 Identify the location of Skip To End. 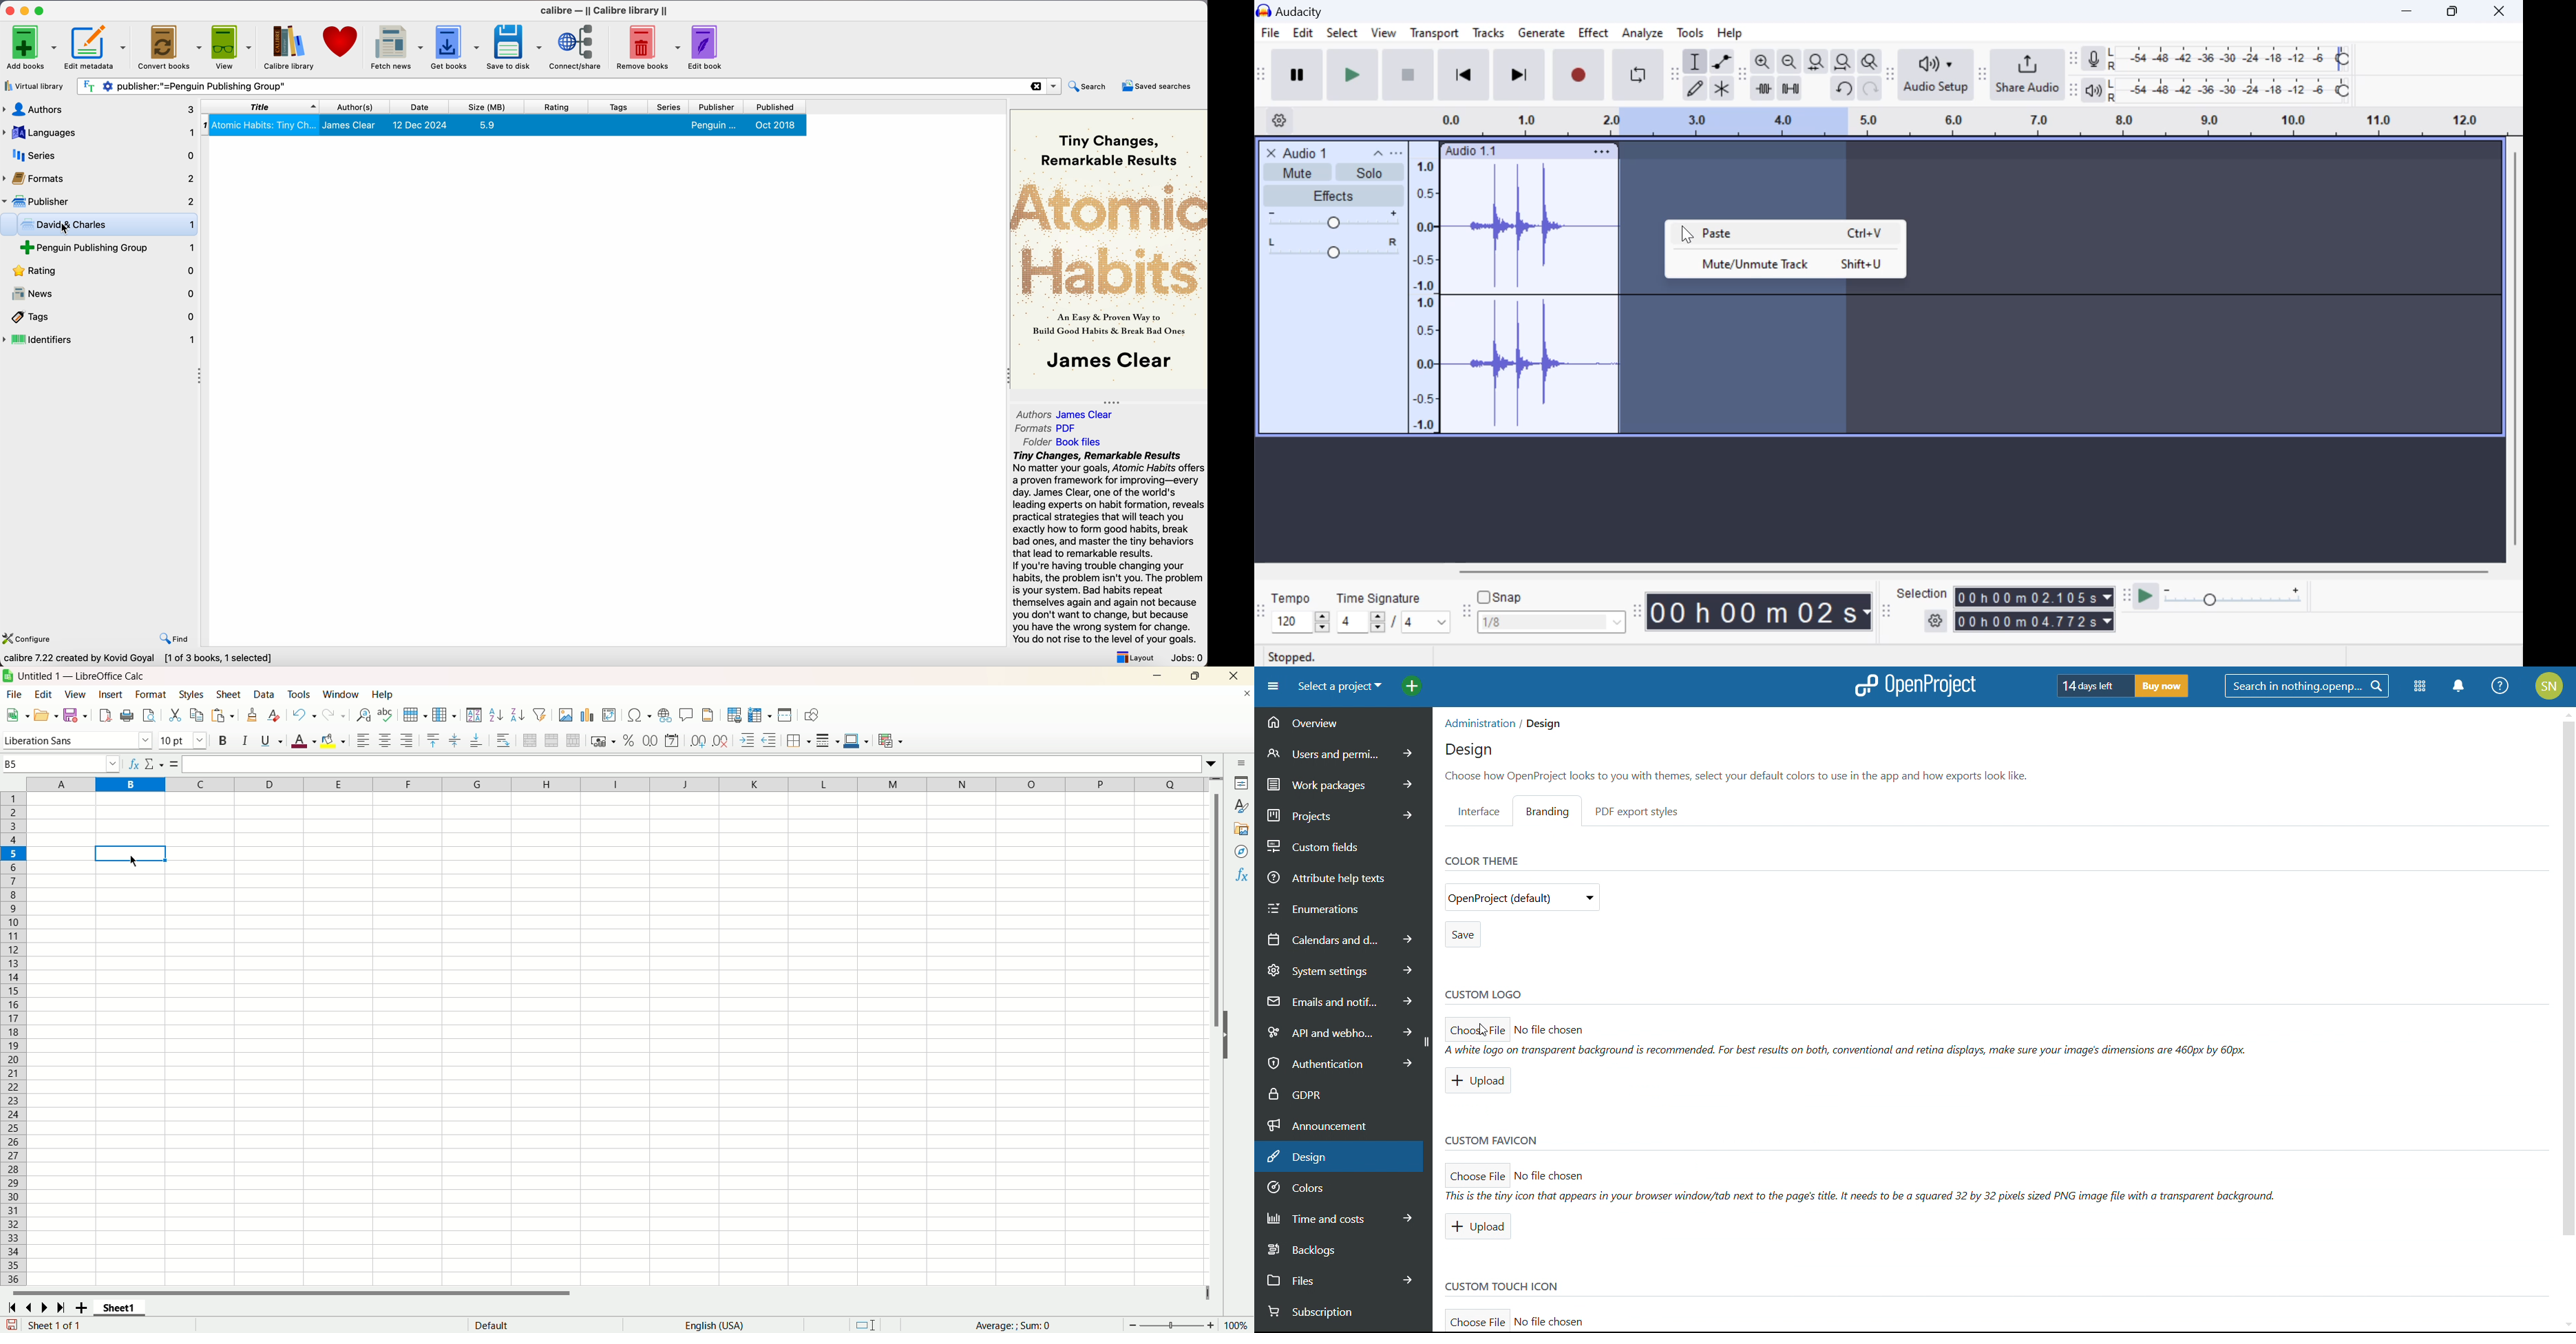
(1517, 77).